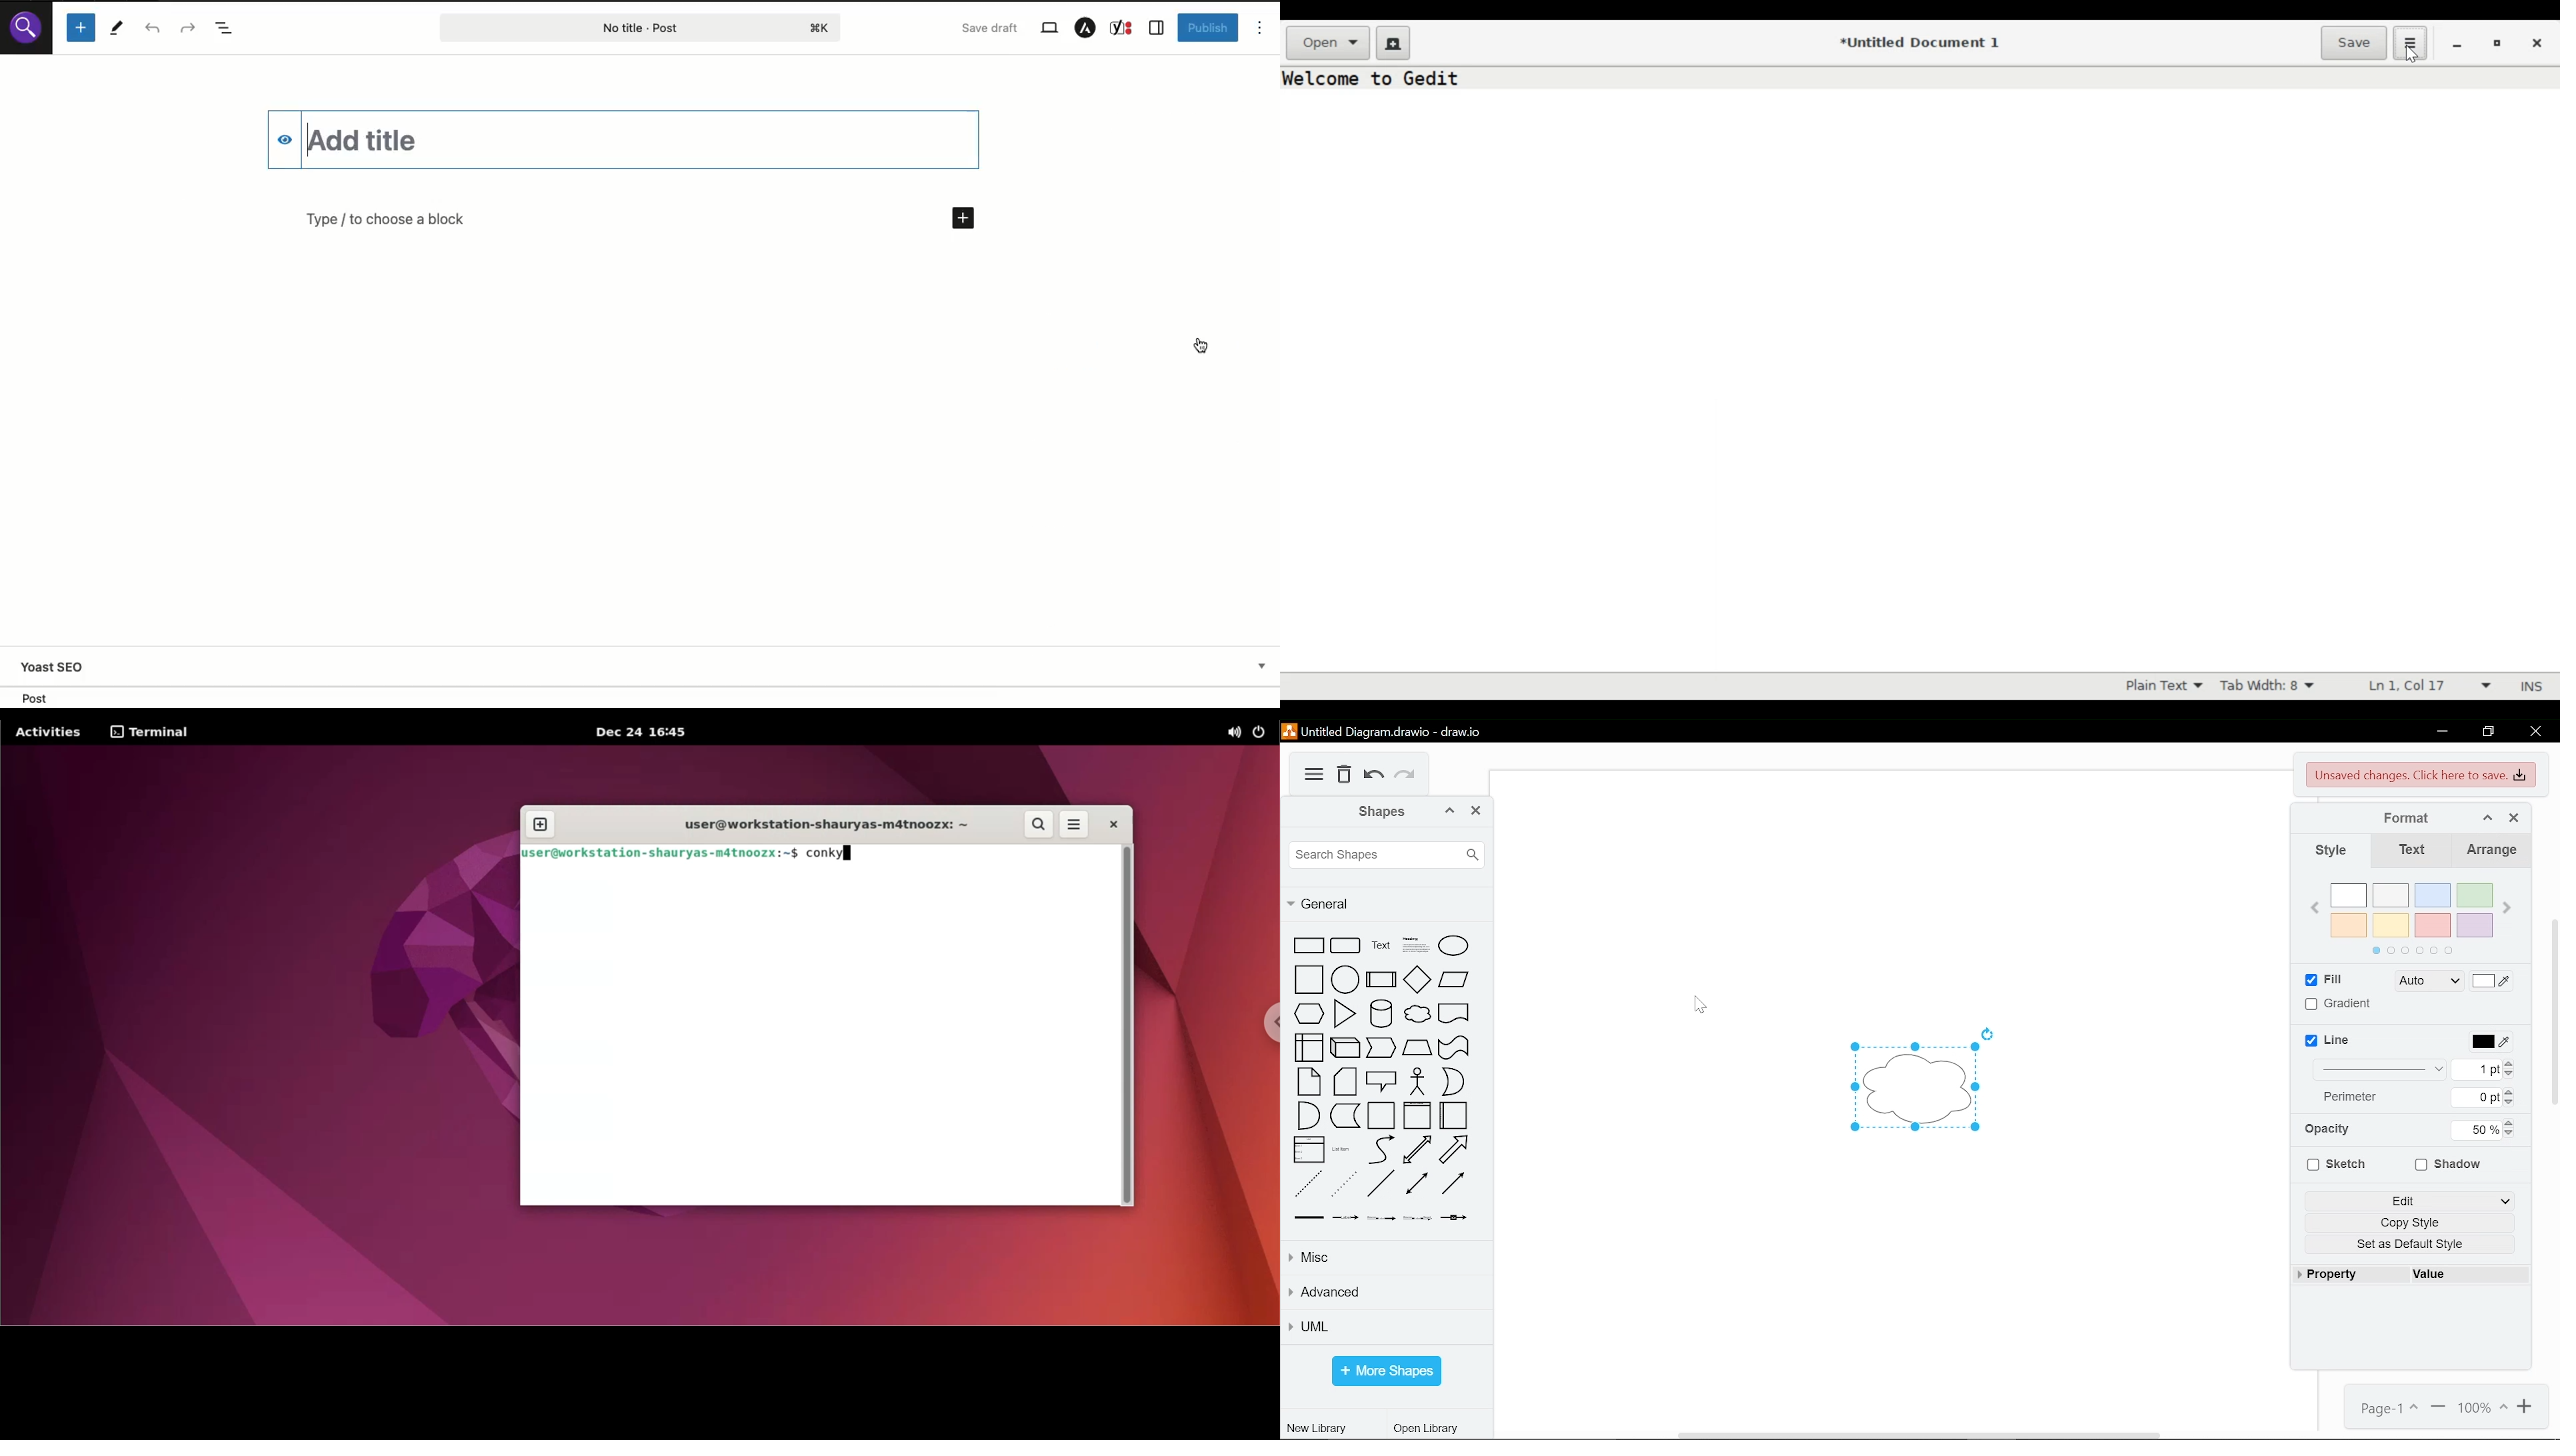 This screenshot has width=2576, height=1456. What do you see at coordinates (2412, 1222) in the screenshot?
I see `copy style` at bounding box center [2412, 1222].